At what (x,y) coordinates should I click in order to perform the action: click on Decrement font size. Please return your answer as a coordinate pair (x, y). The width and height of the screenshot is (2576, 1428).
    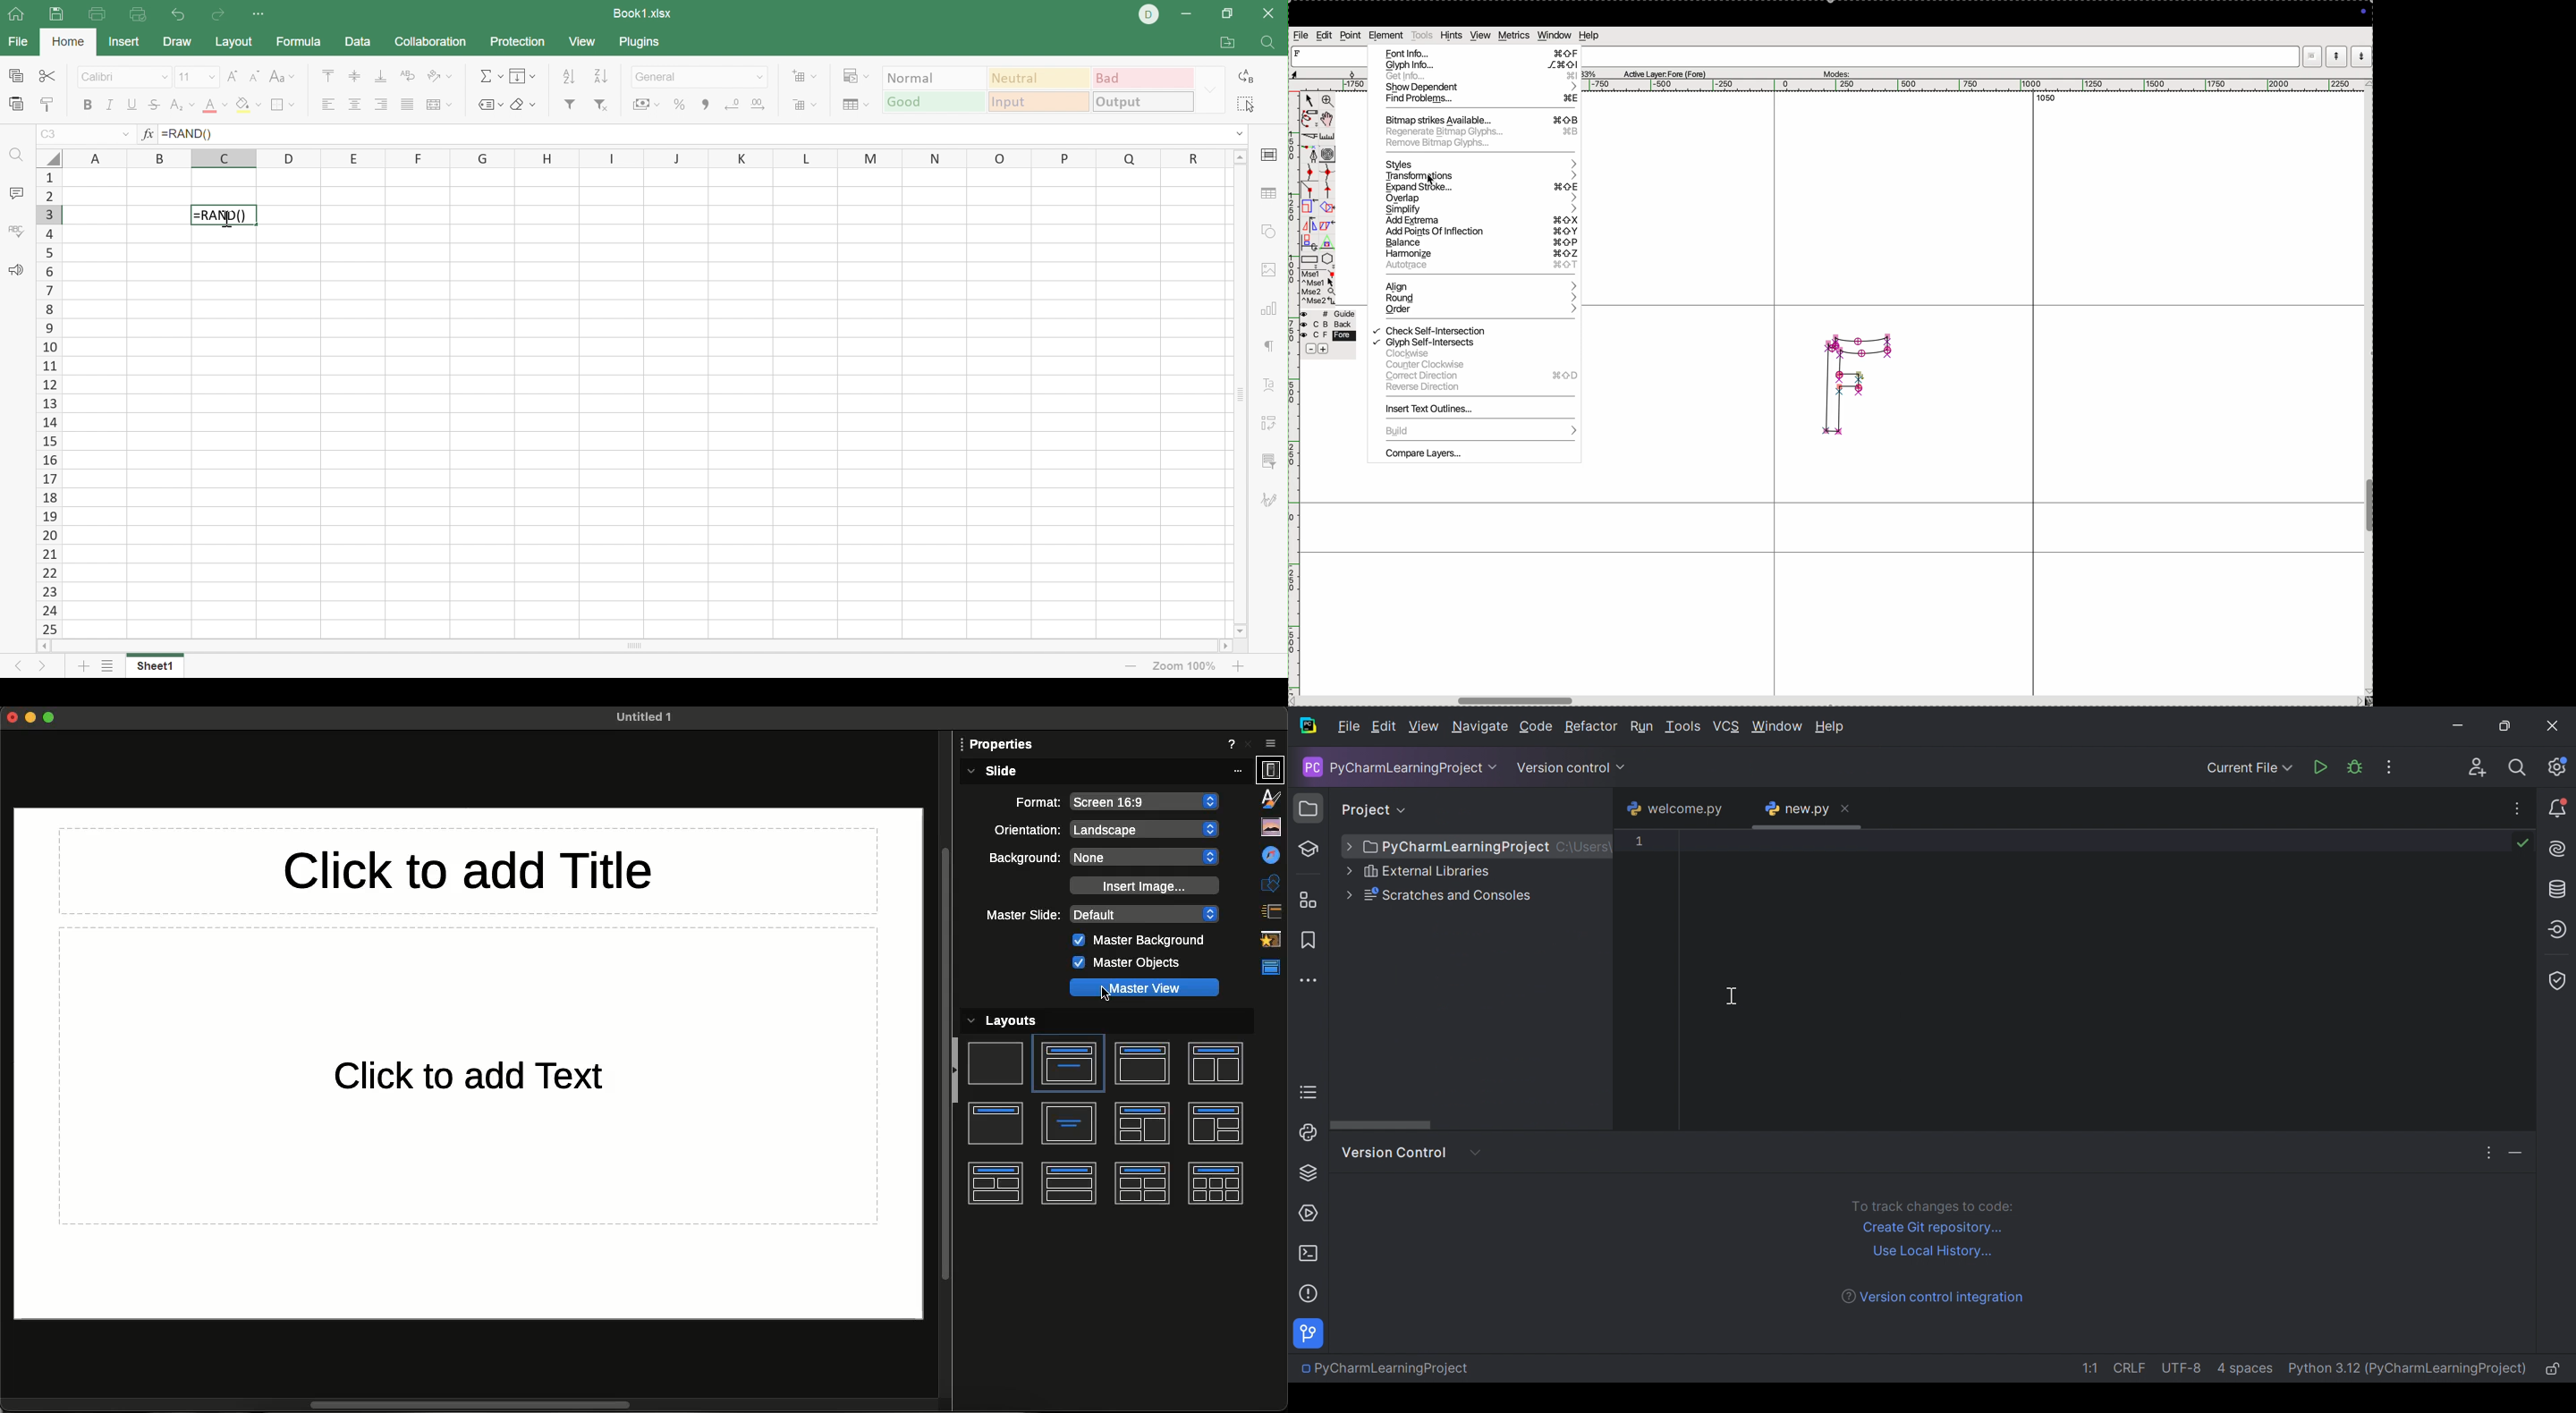
    Looking at the image, I should click on (252, 77).